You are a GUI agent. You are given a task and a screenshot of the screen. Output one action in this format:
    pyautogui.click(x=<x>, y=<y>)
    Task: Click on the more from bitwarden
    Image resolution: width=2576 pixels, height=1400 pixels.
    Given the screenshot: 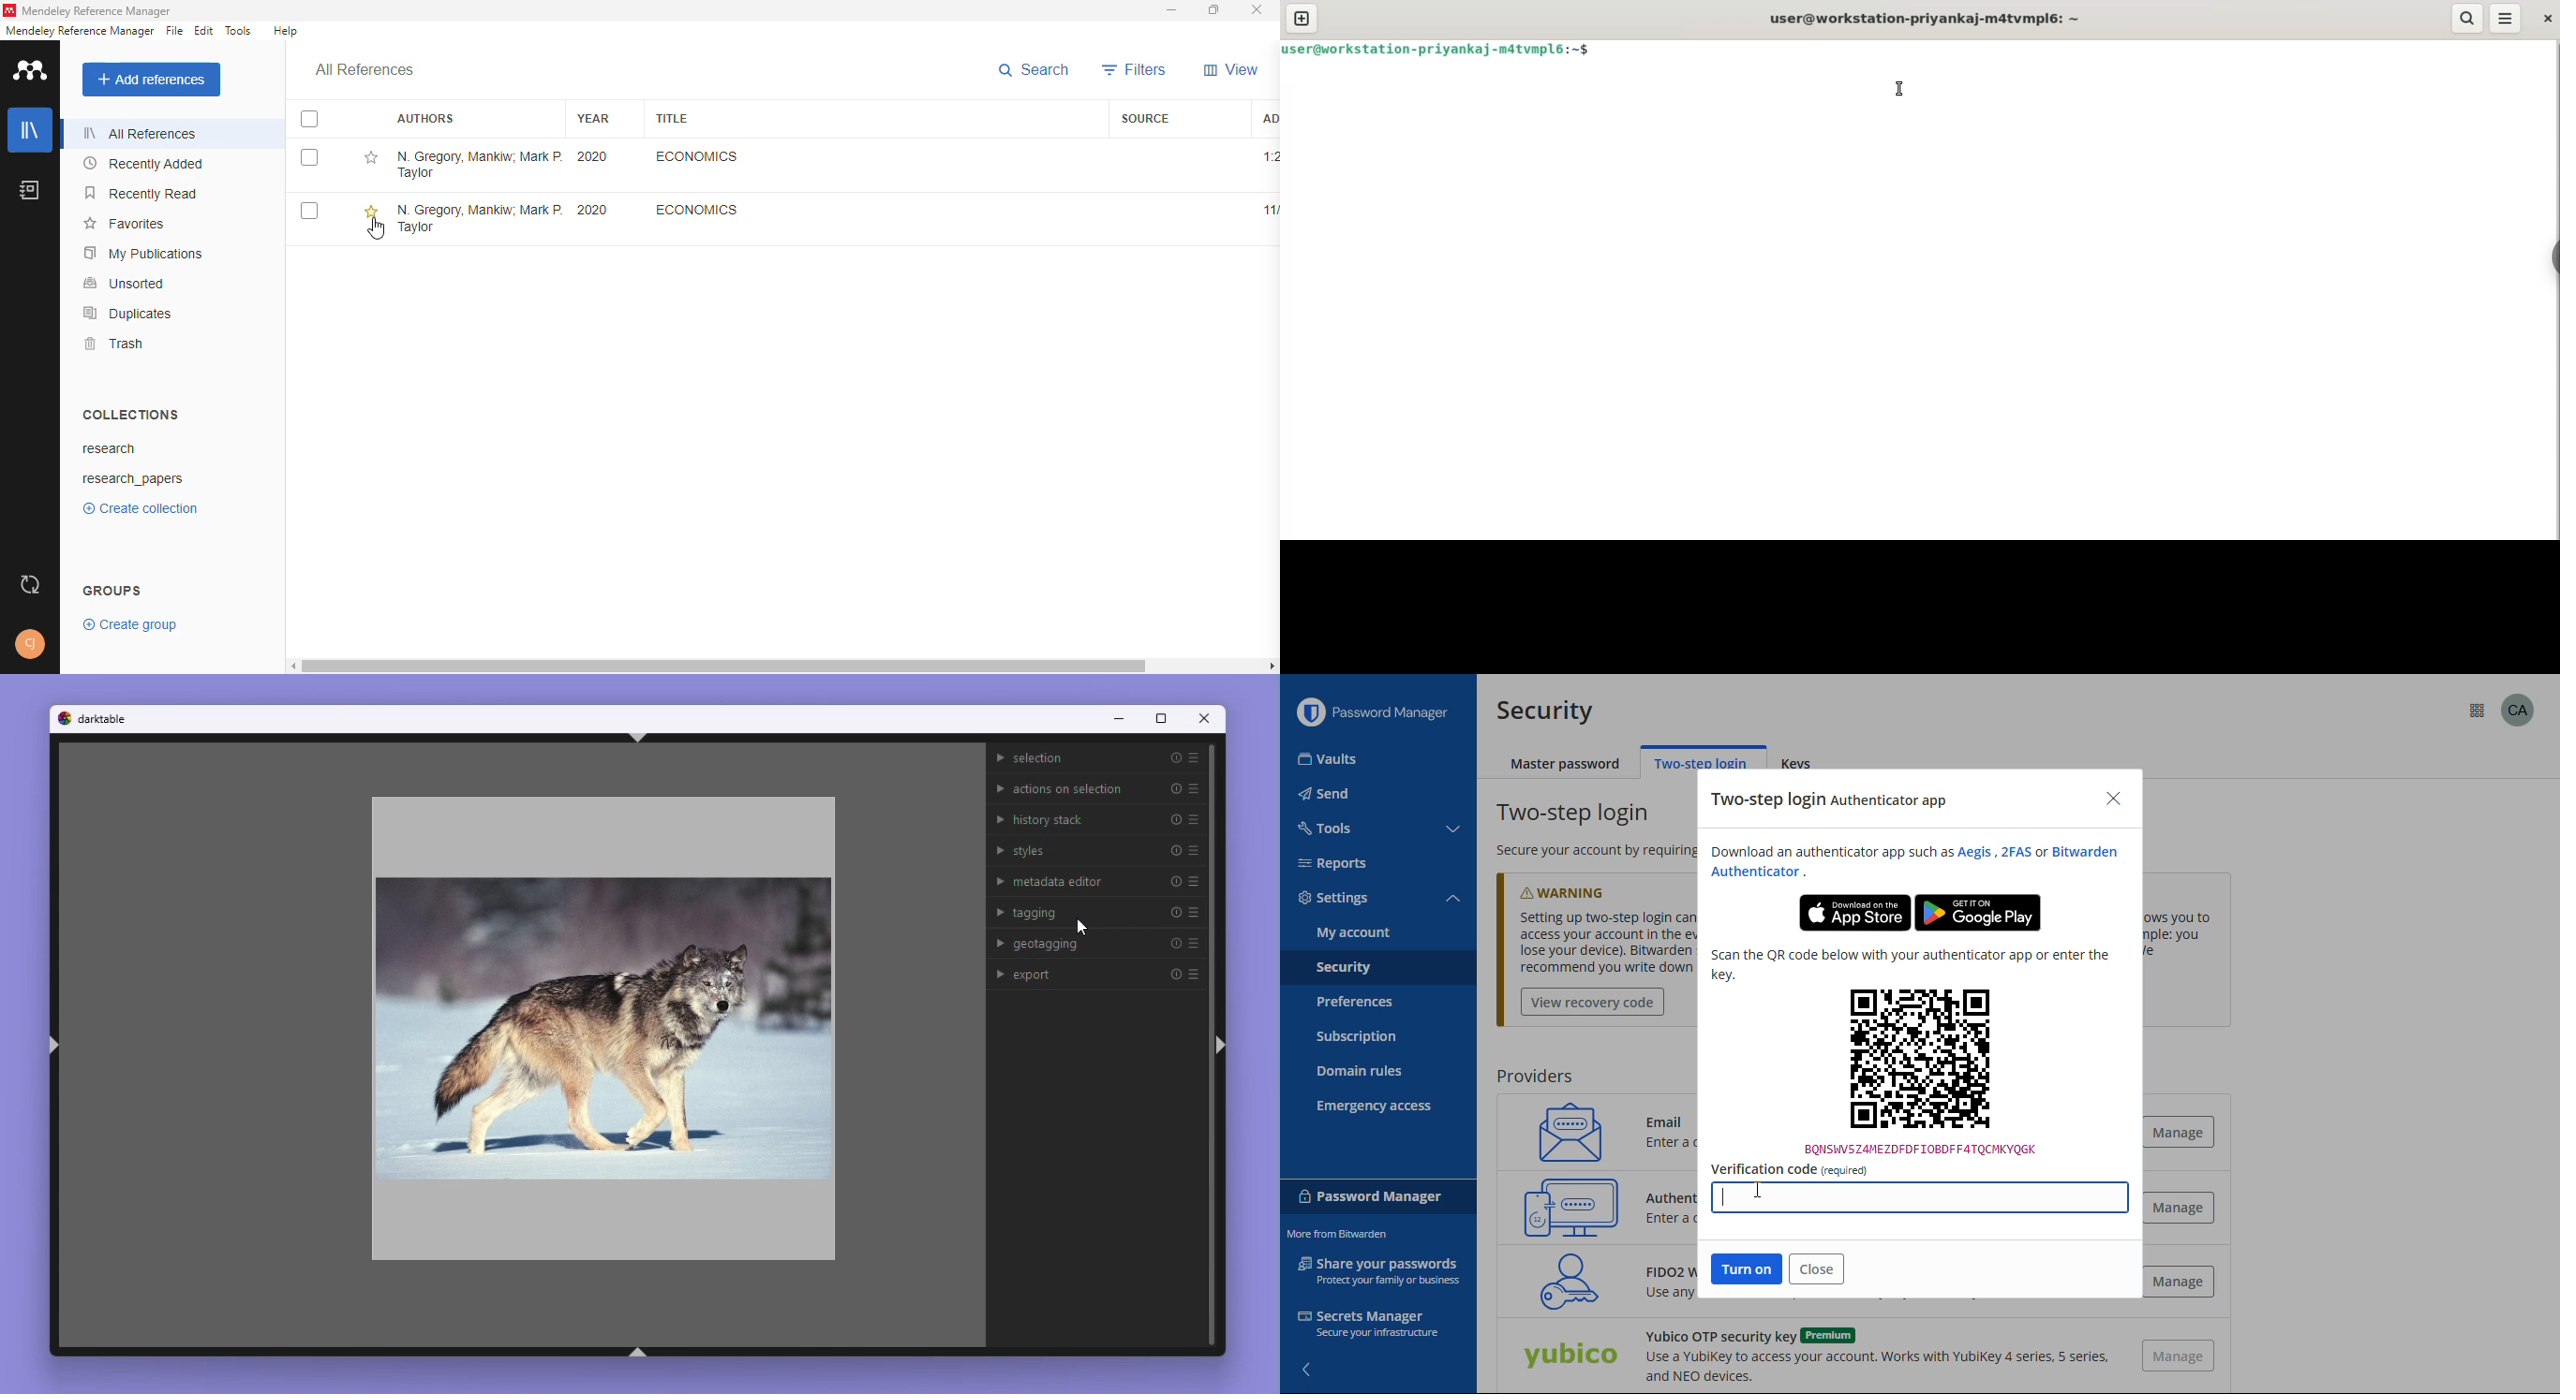 What is the action you would take?
    pyautogui.click(x=1336, y=1234)
    